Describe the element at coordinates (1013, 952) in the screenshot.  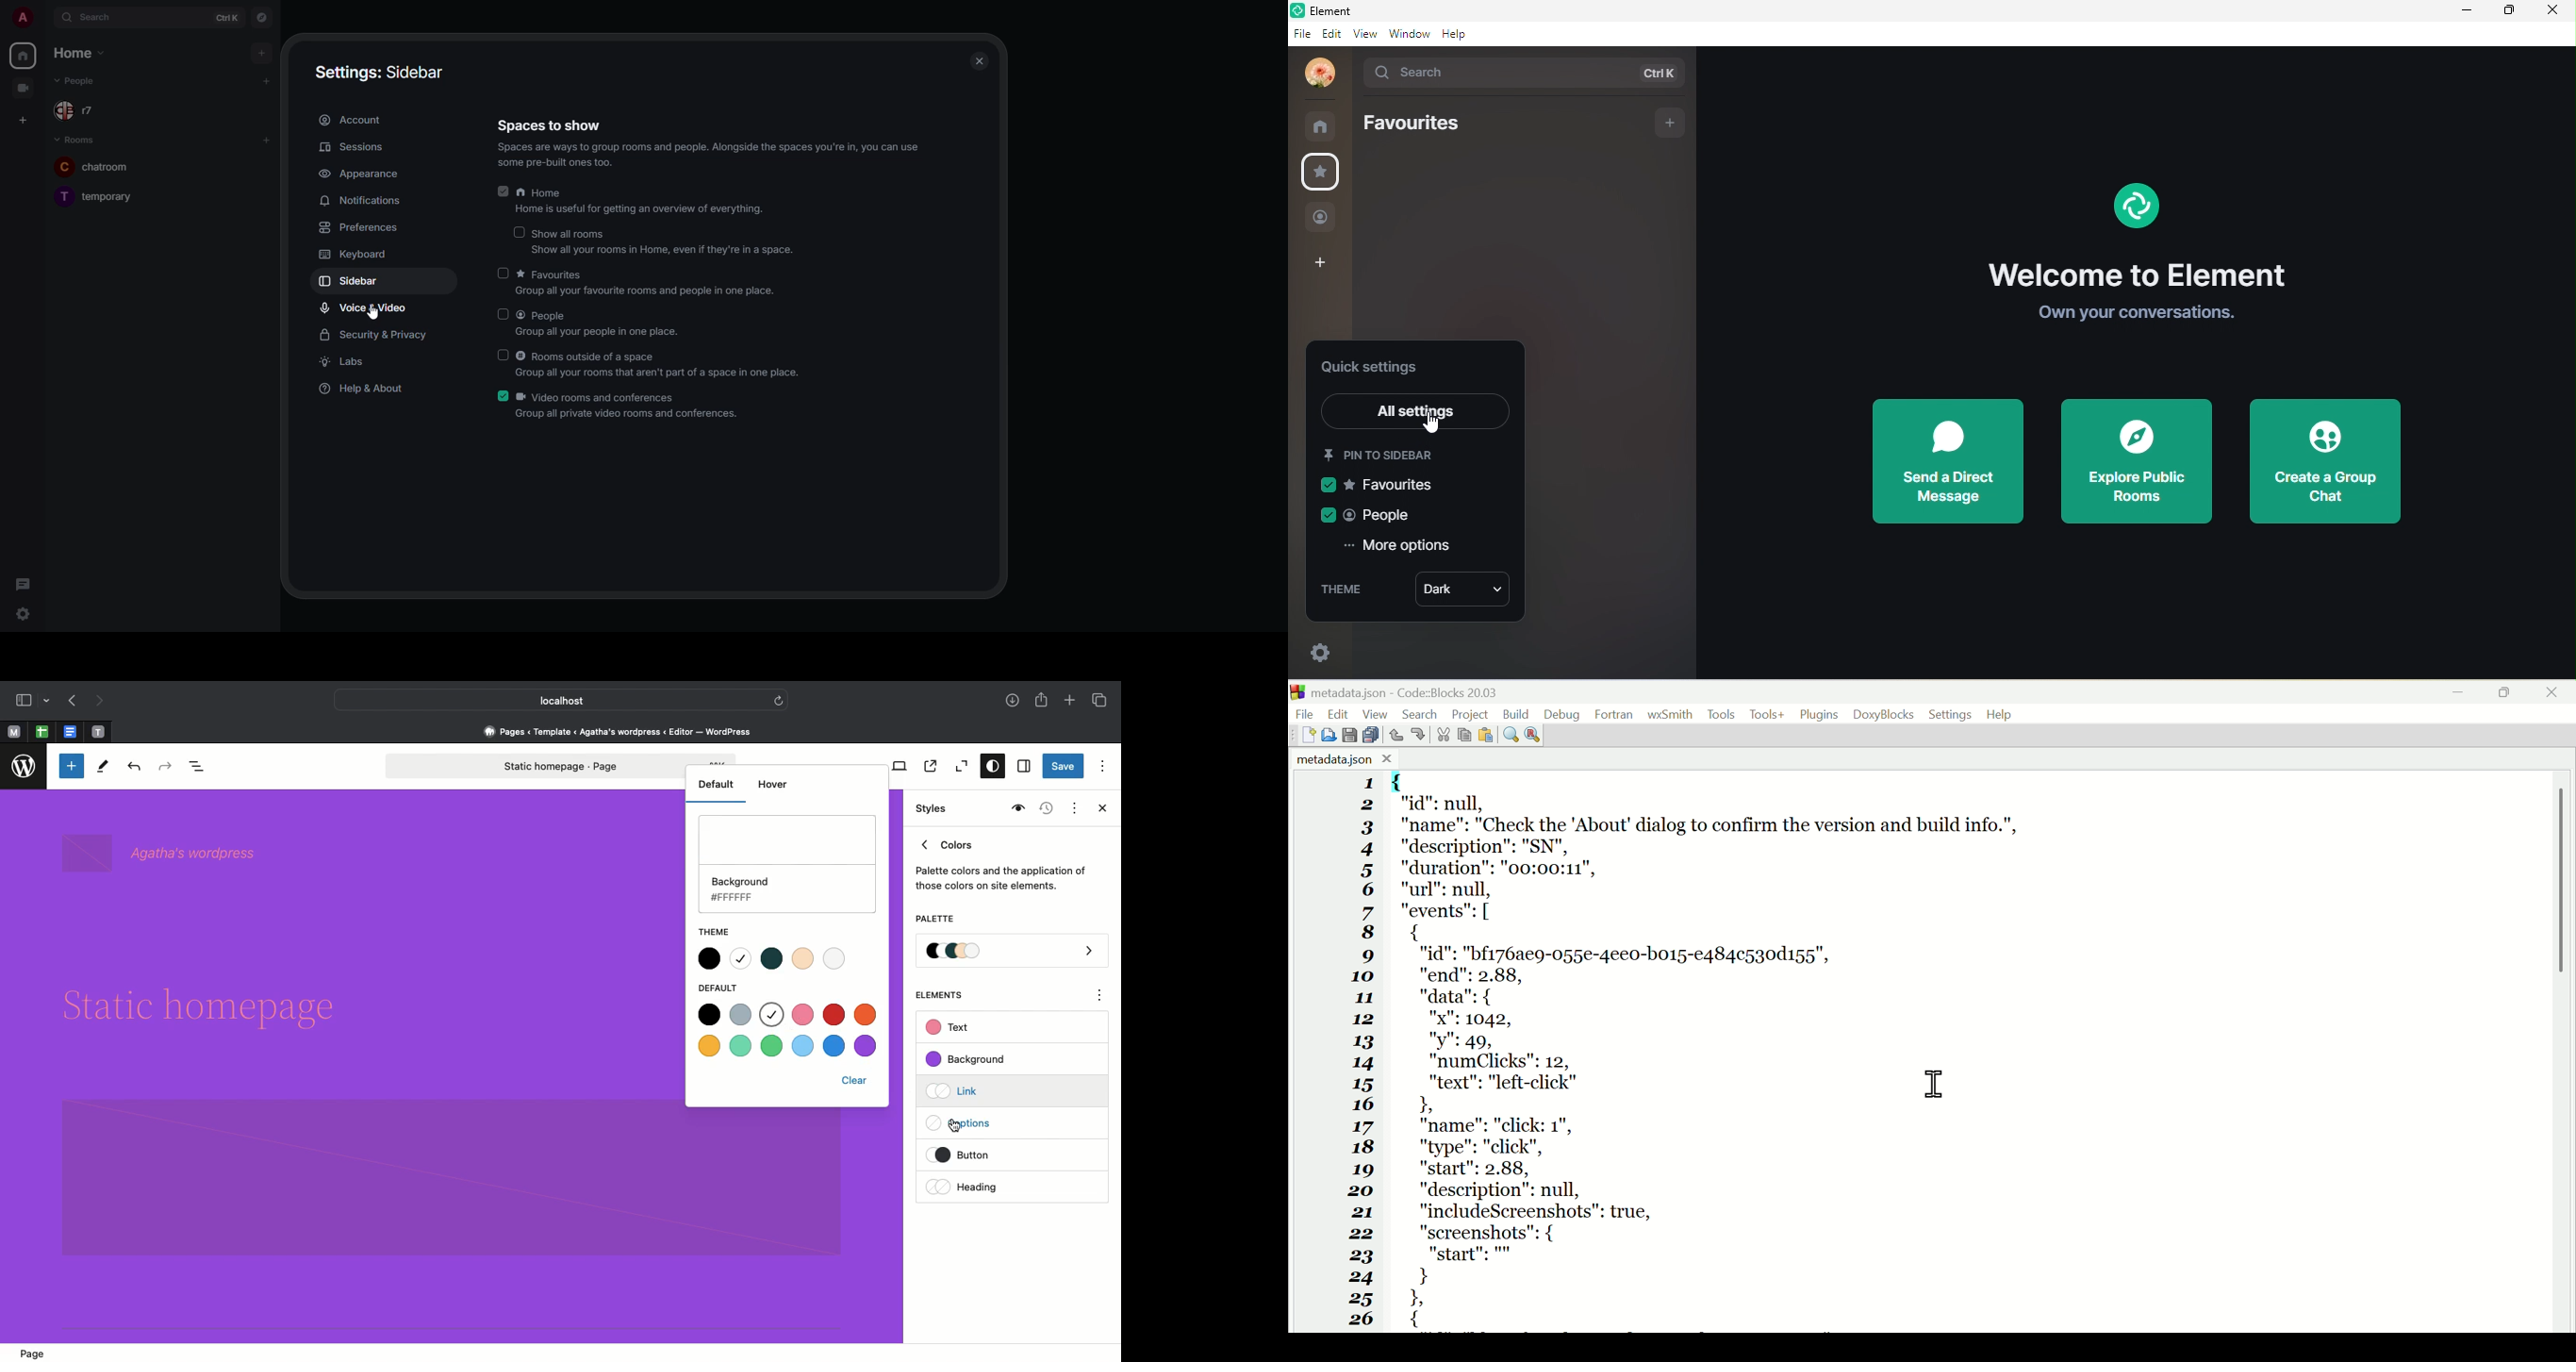
I see `Palette` at that location.